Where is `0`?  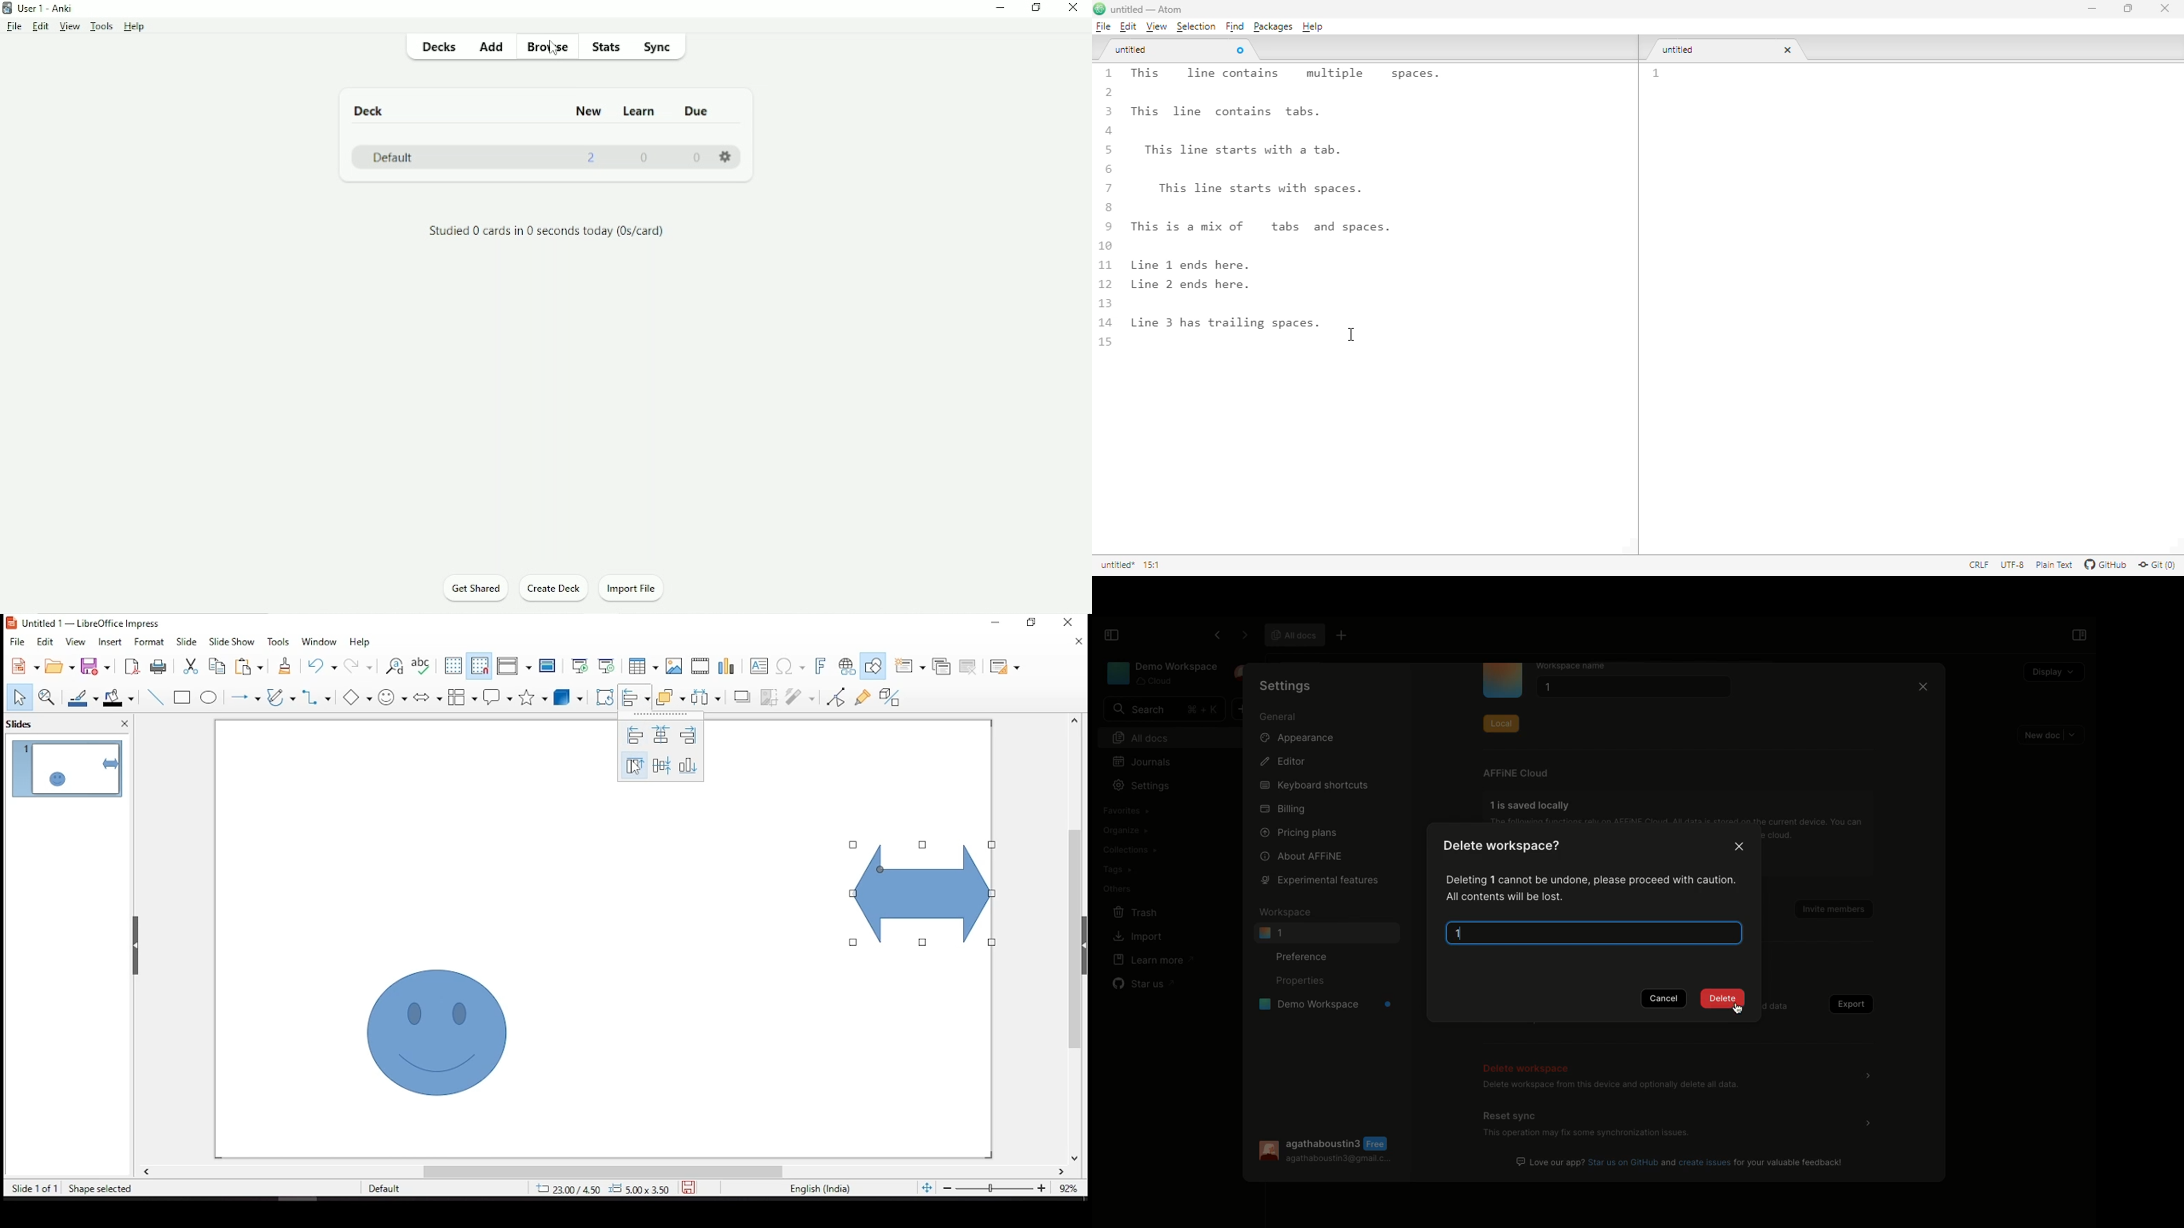
0 is located at coordinates (695, 159).